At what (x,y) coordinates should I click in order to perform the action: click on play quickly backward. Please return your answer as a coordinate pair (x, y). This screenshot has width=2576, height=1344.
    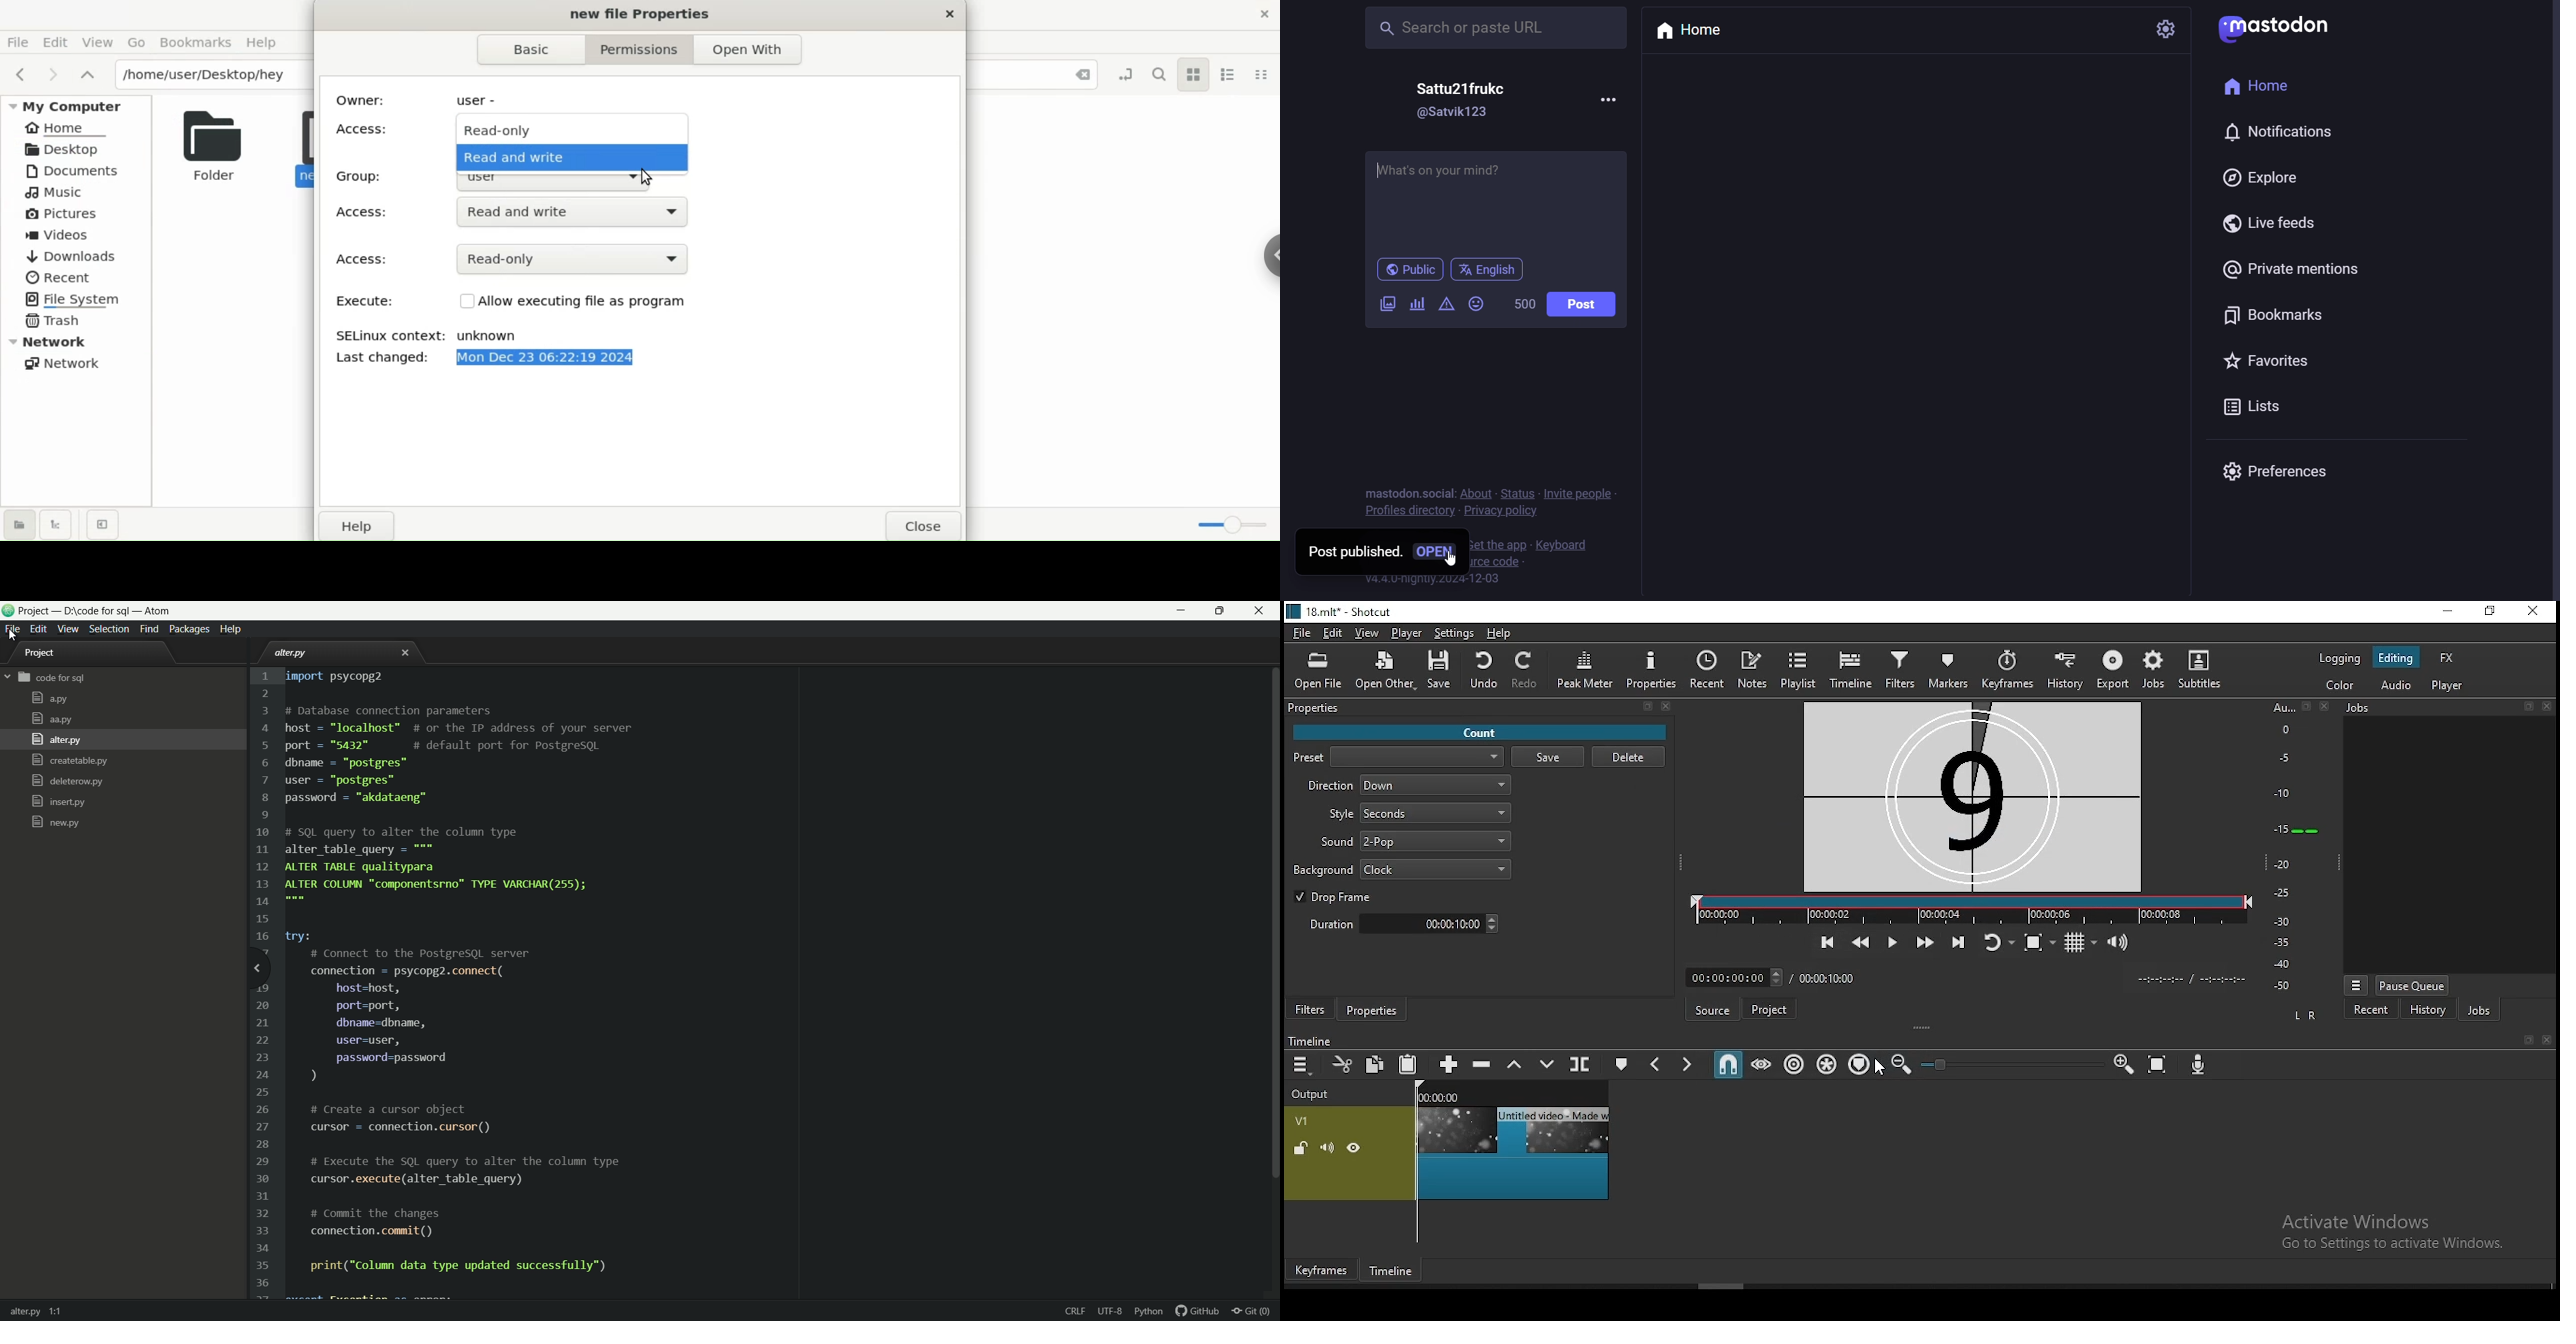
    Looking at the image, I should click on (1861, 942).